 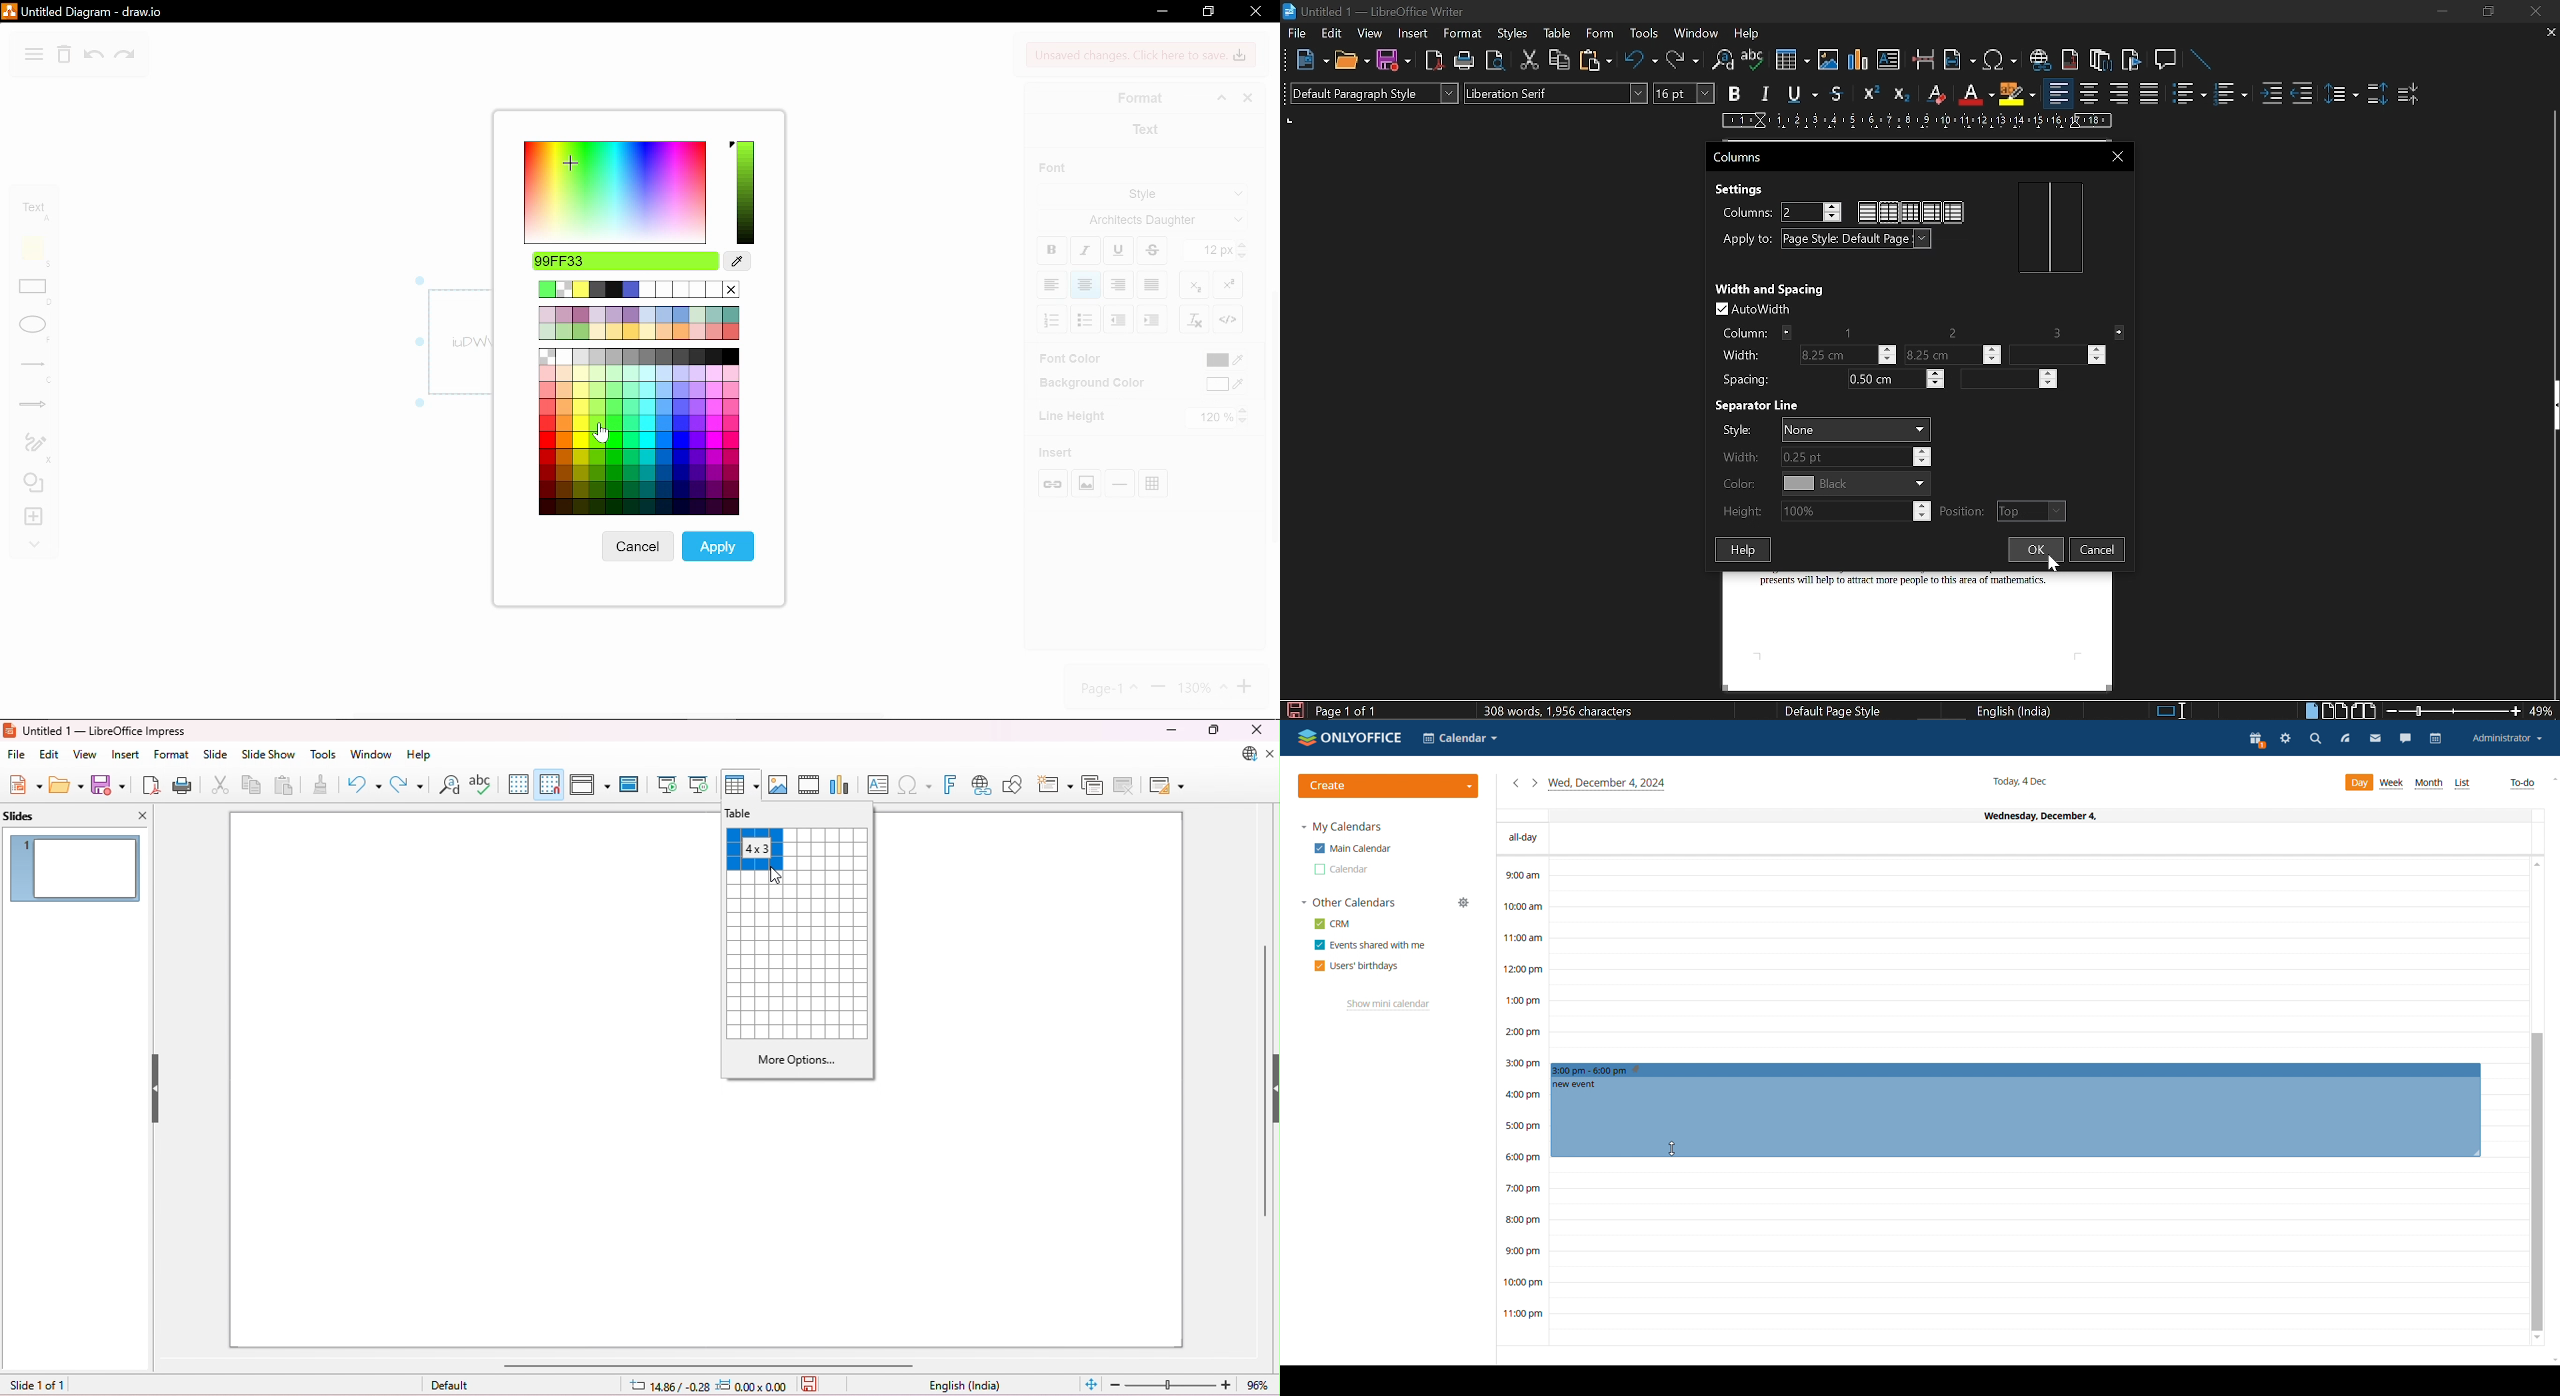 I want to click on Cancel, so click(x=2100, y=552).